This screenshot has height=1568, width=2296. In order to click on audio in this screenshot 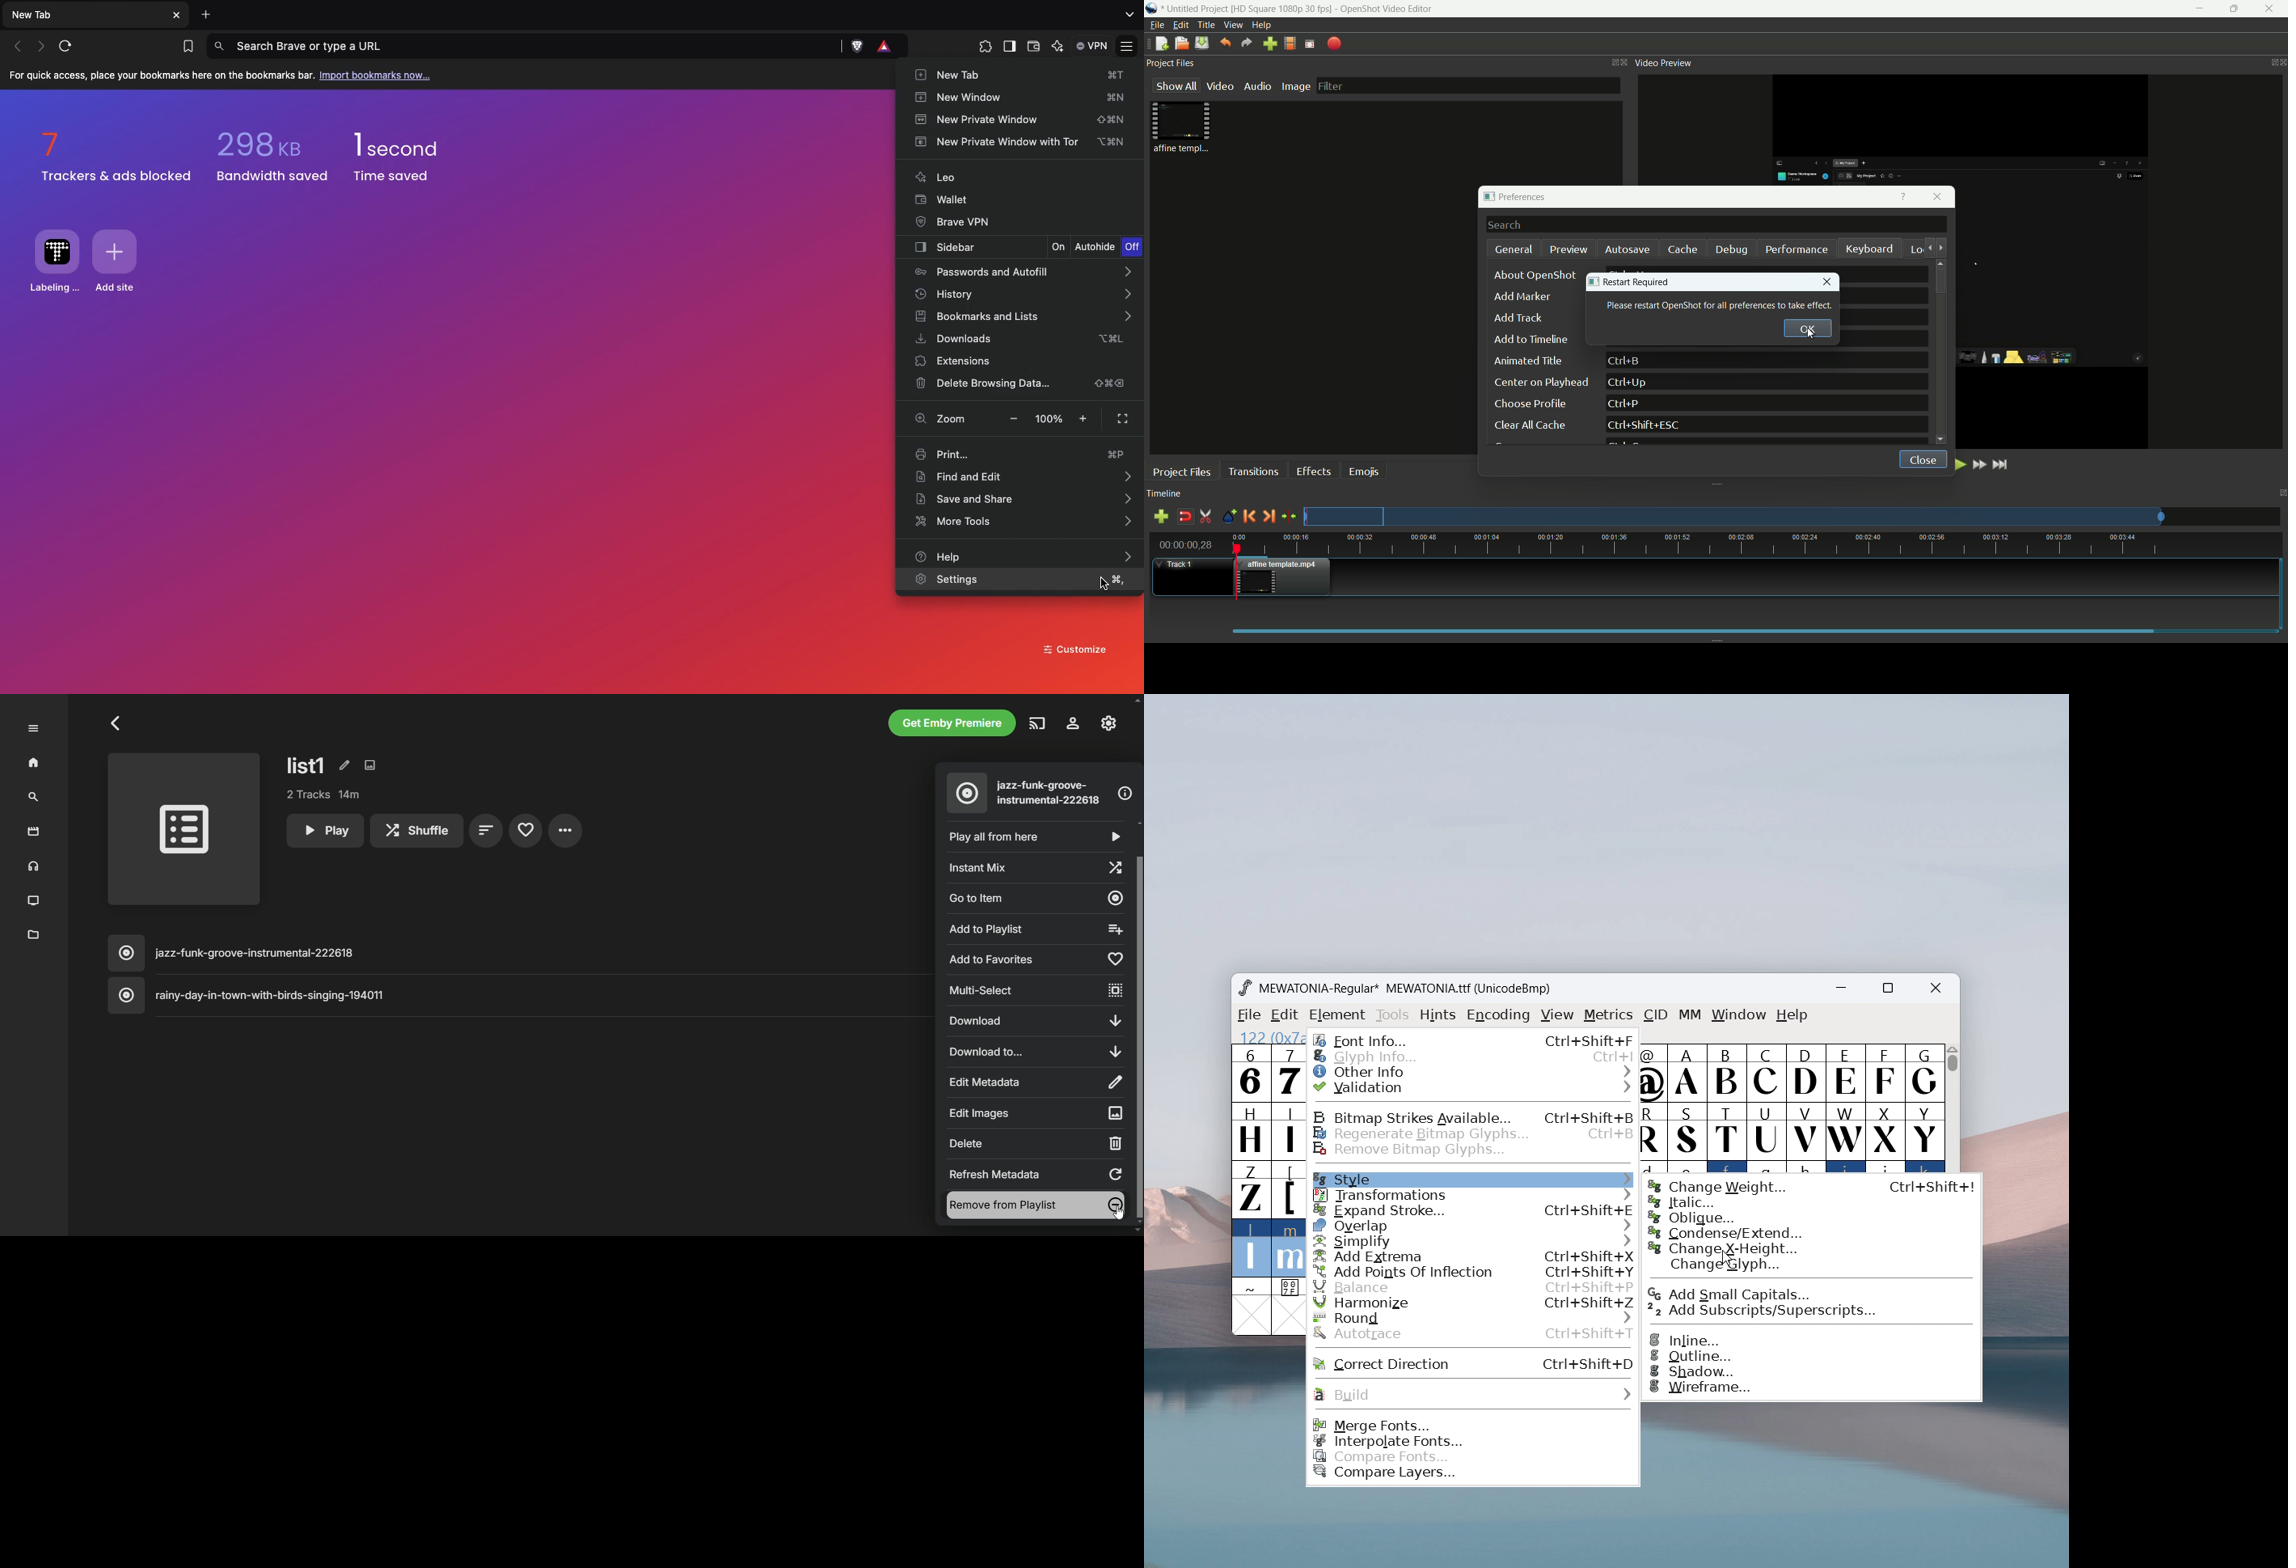, I will do `click(1259, 86)`.